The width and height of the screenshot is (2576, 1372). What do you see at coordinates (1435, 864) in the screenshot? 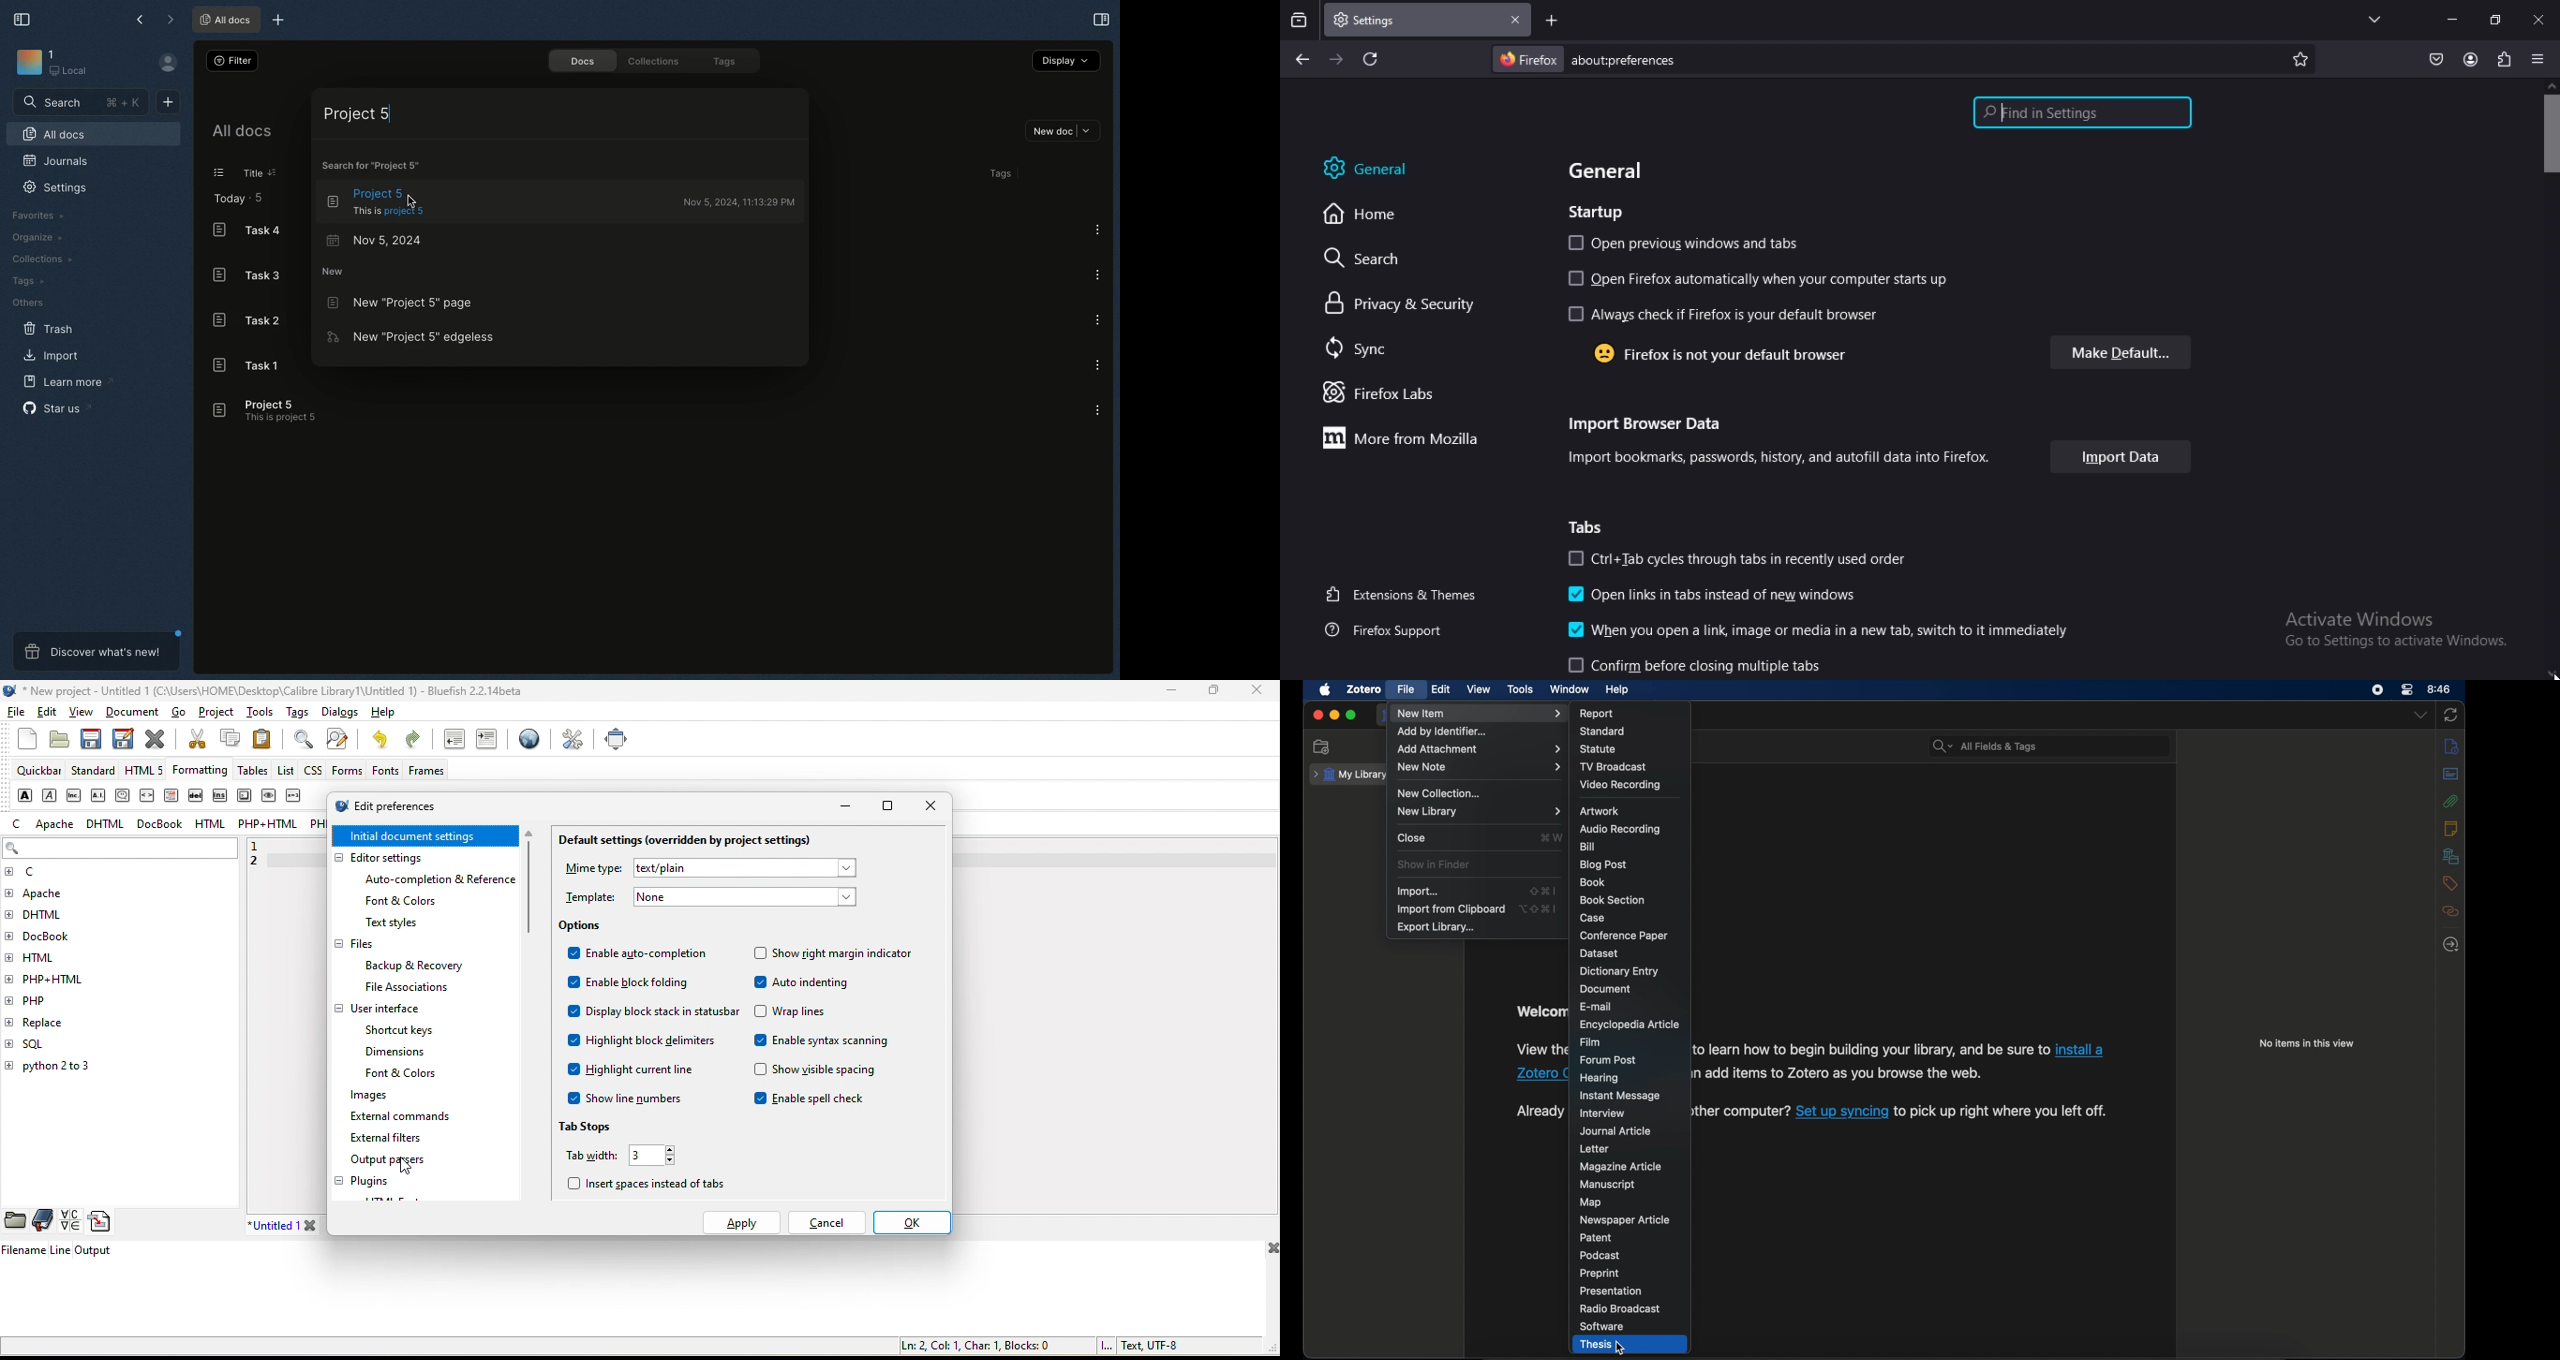
I see `show in finder` at bounding box center [1435, 864].